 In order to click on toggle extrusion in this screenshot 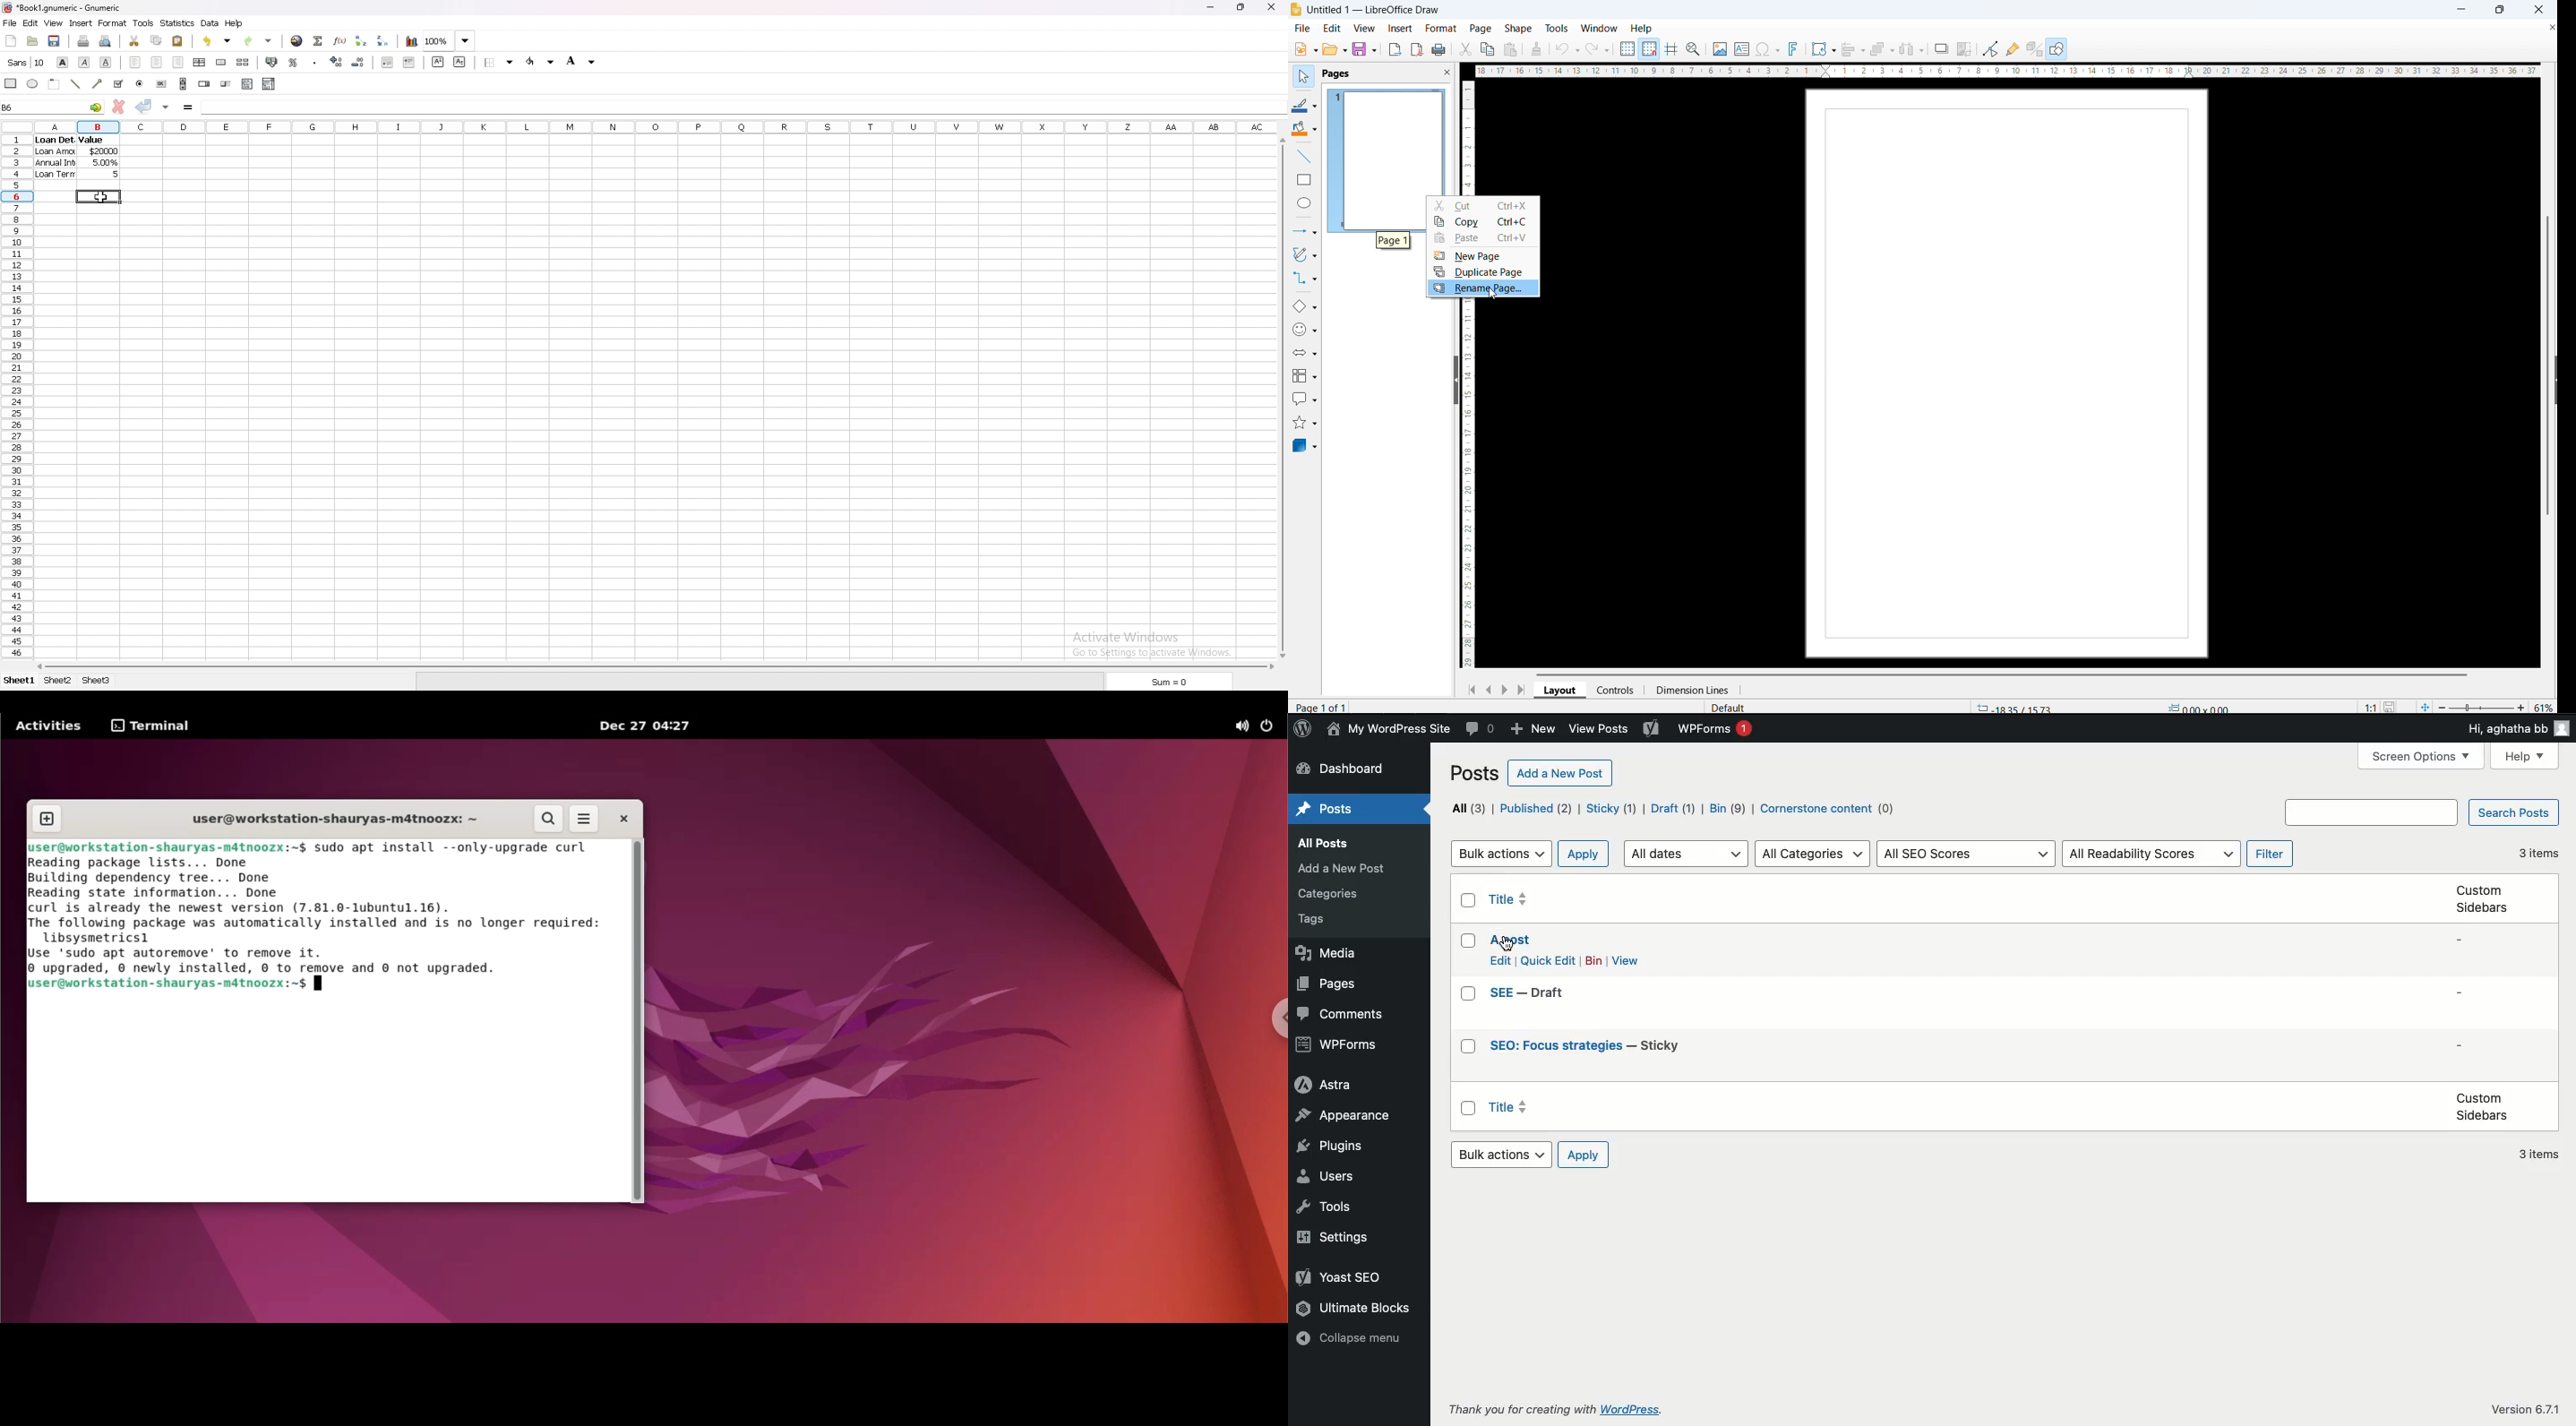, I will do `click(2035, 48)`.